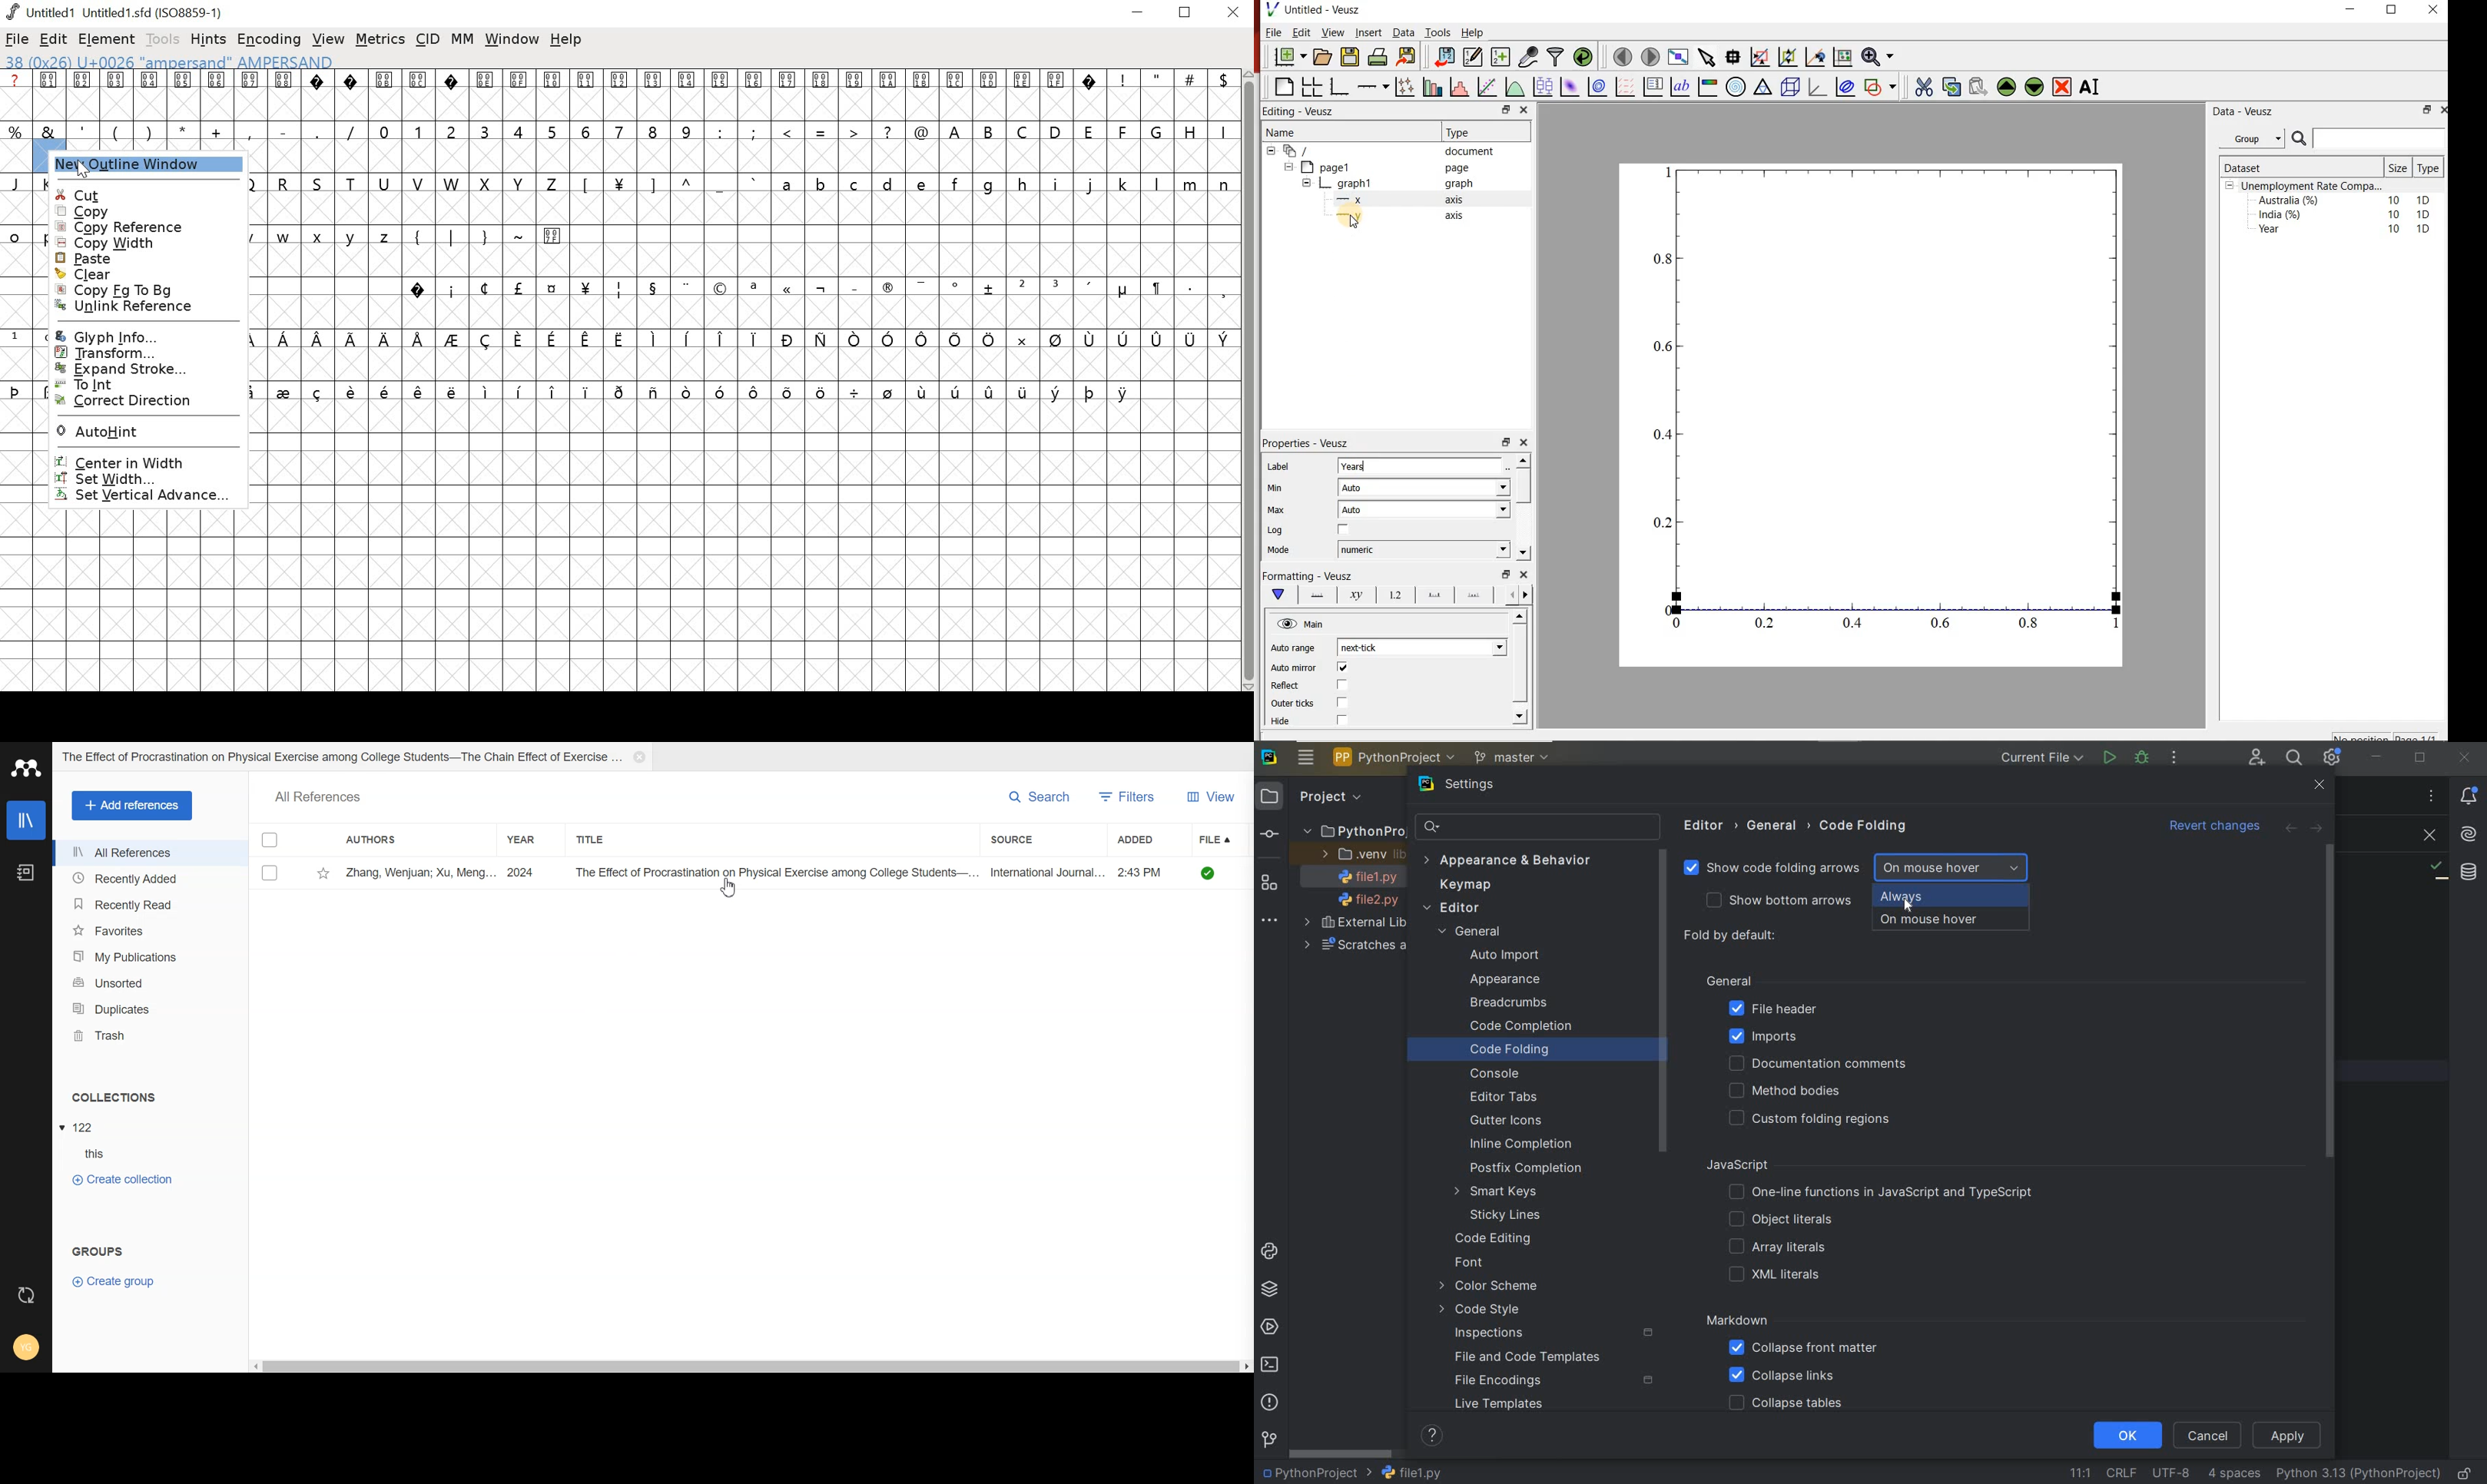 This screenshot has width=2492, height=1484. Describe the element at coordinates (88, 1155) in the screenshot. I see `Subfolder` at that location.